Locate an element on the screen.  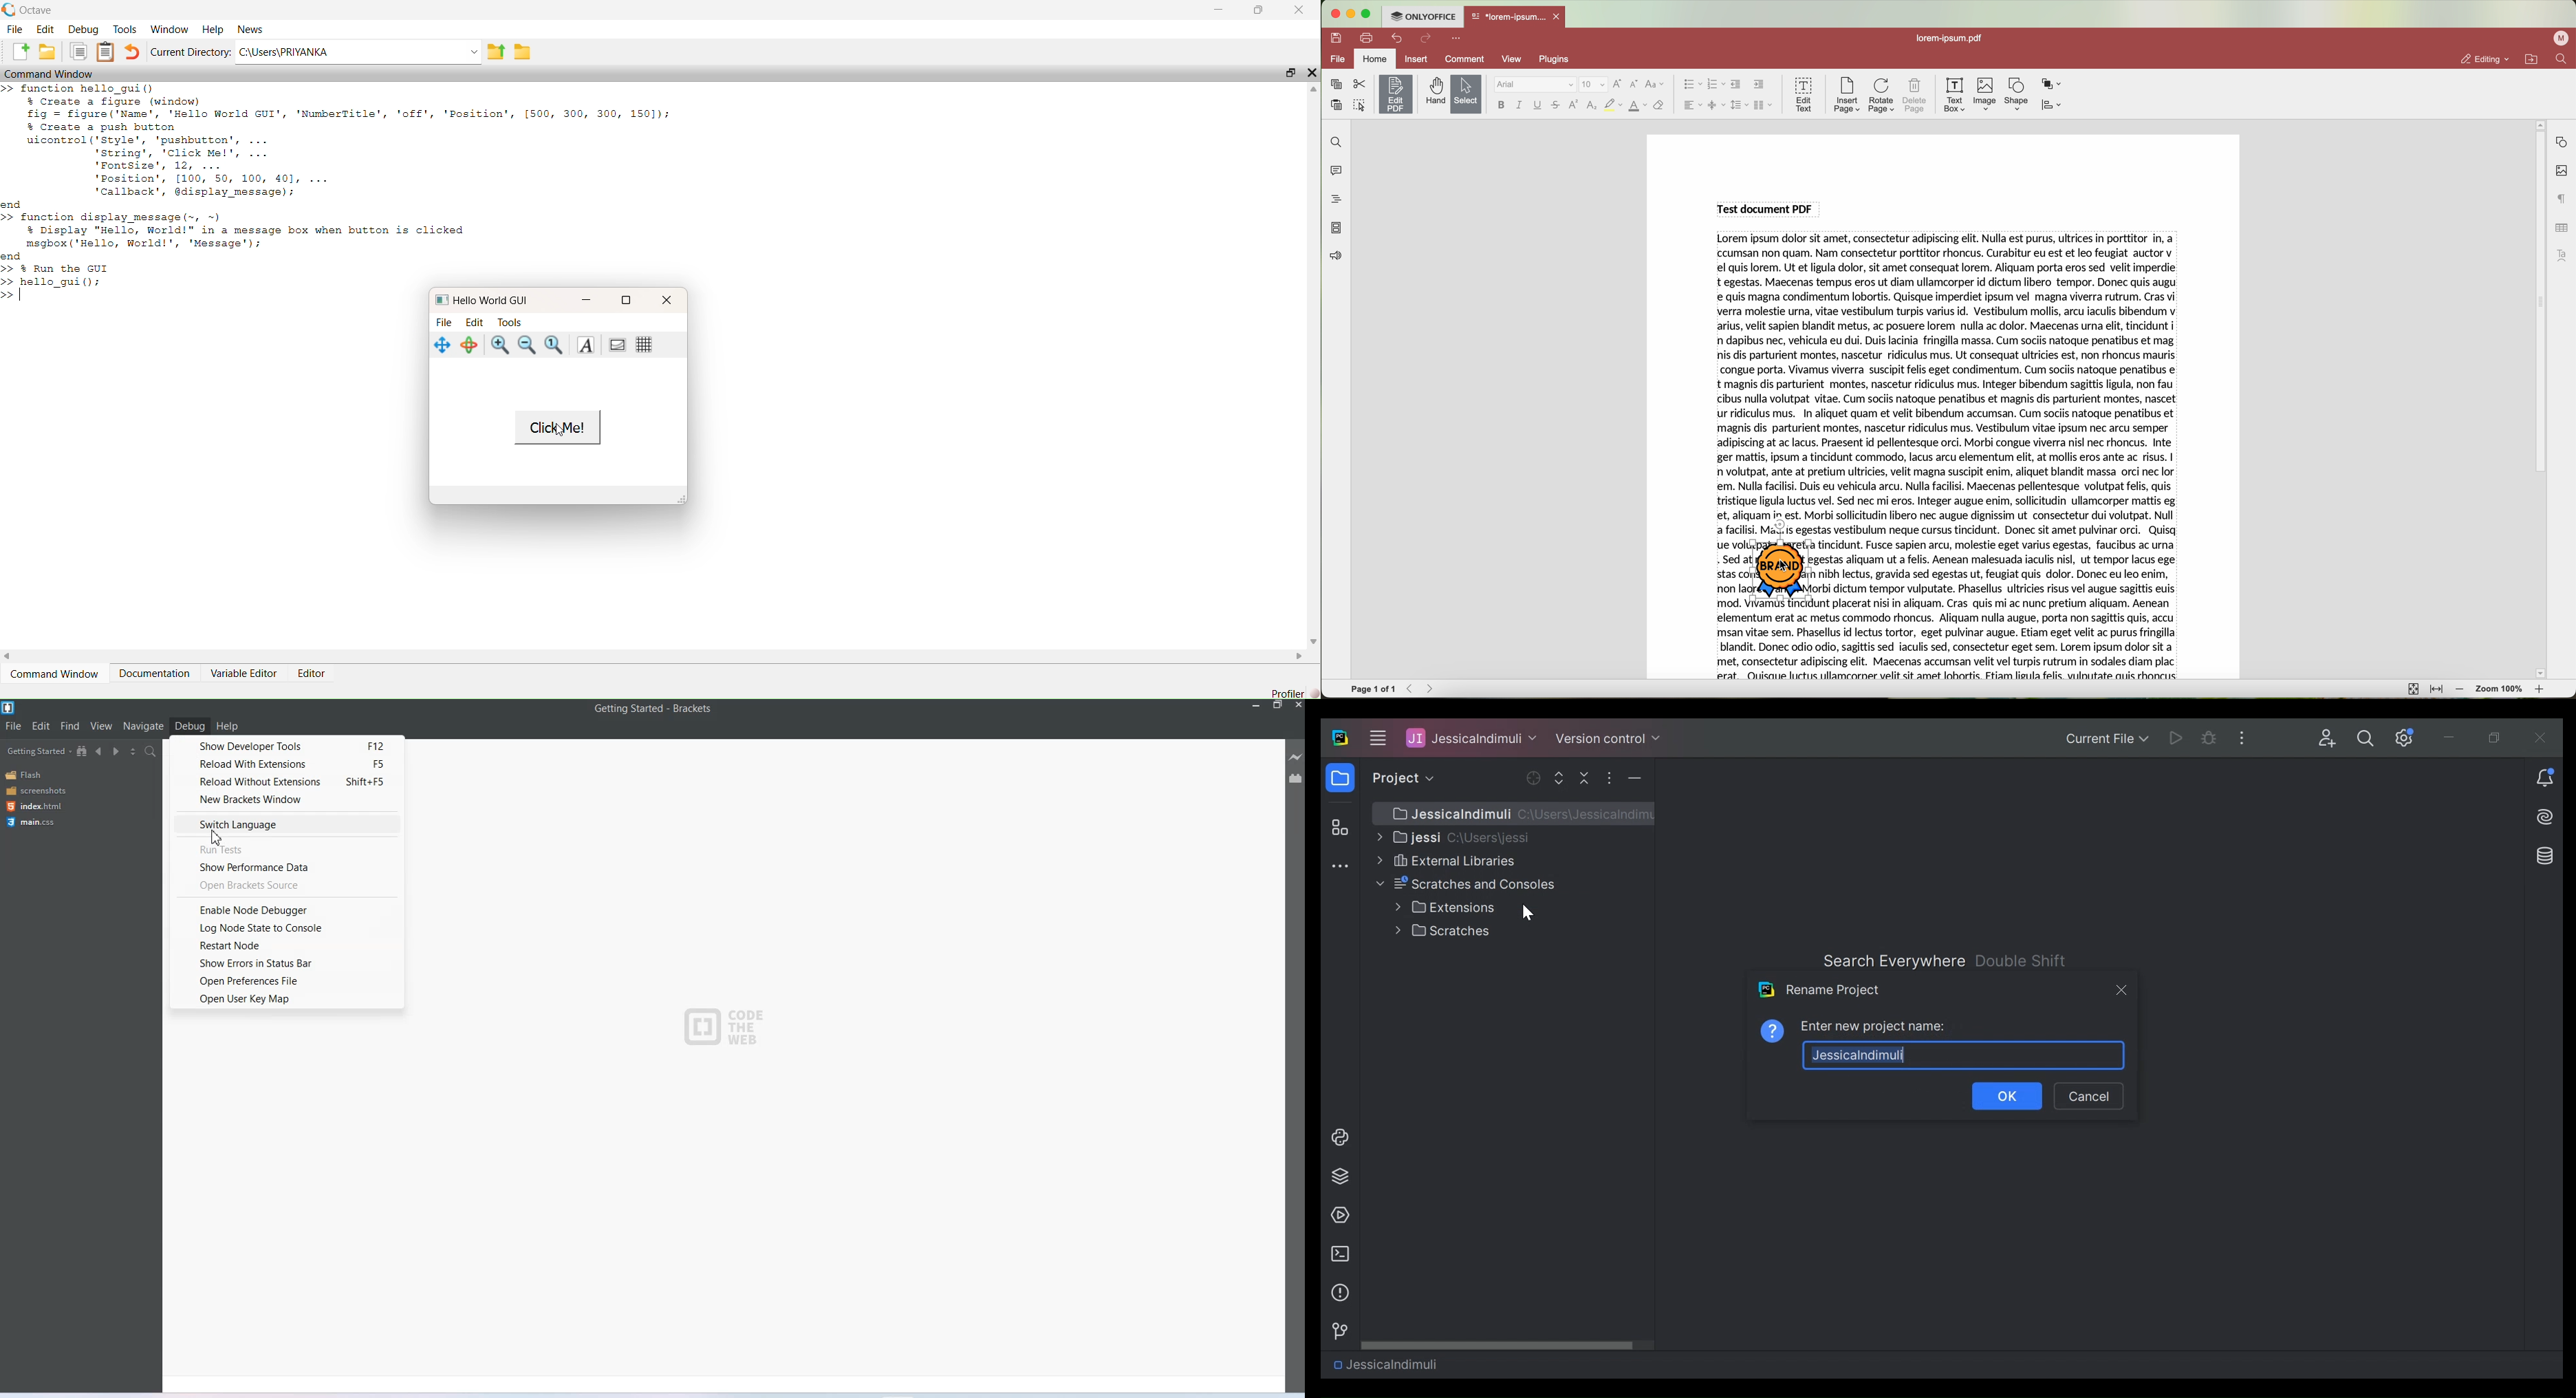
Which language is located at coordinates (287, 824).